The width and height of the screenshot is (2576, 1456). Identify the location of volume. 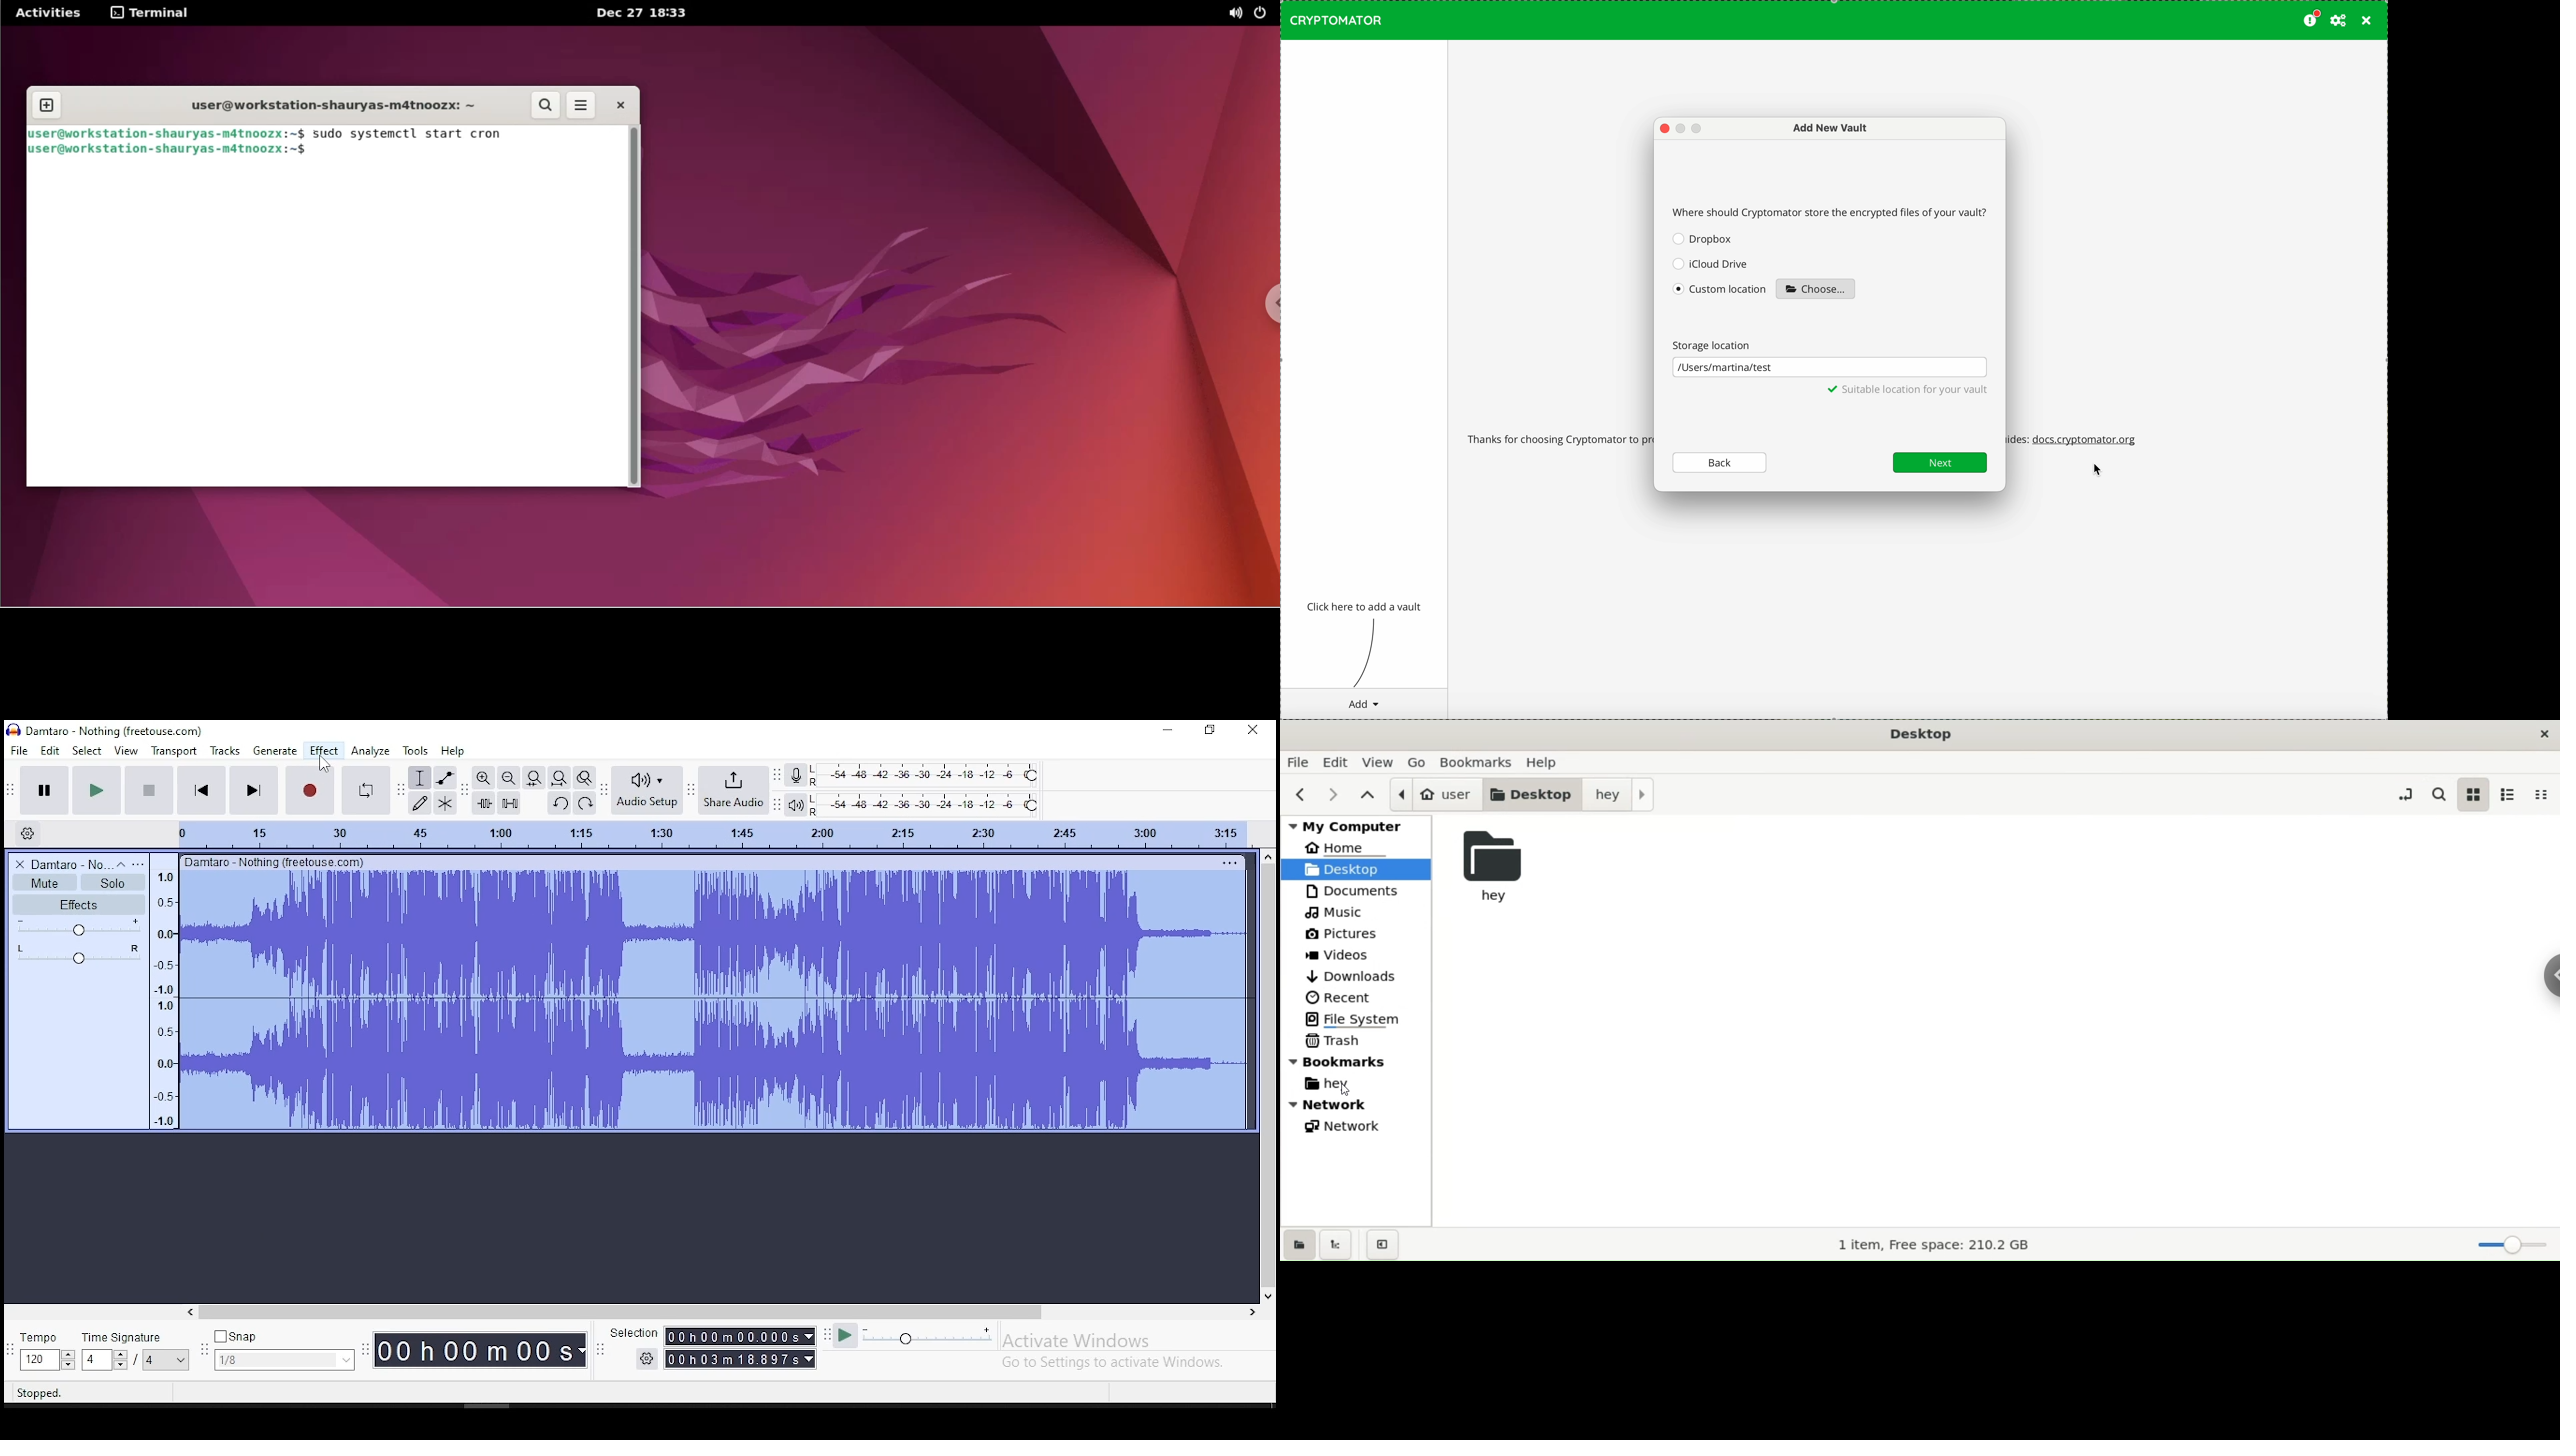
(77, 928).